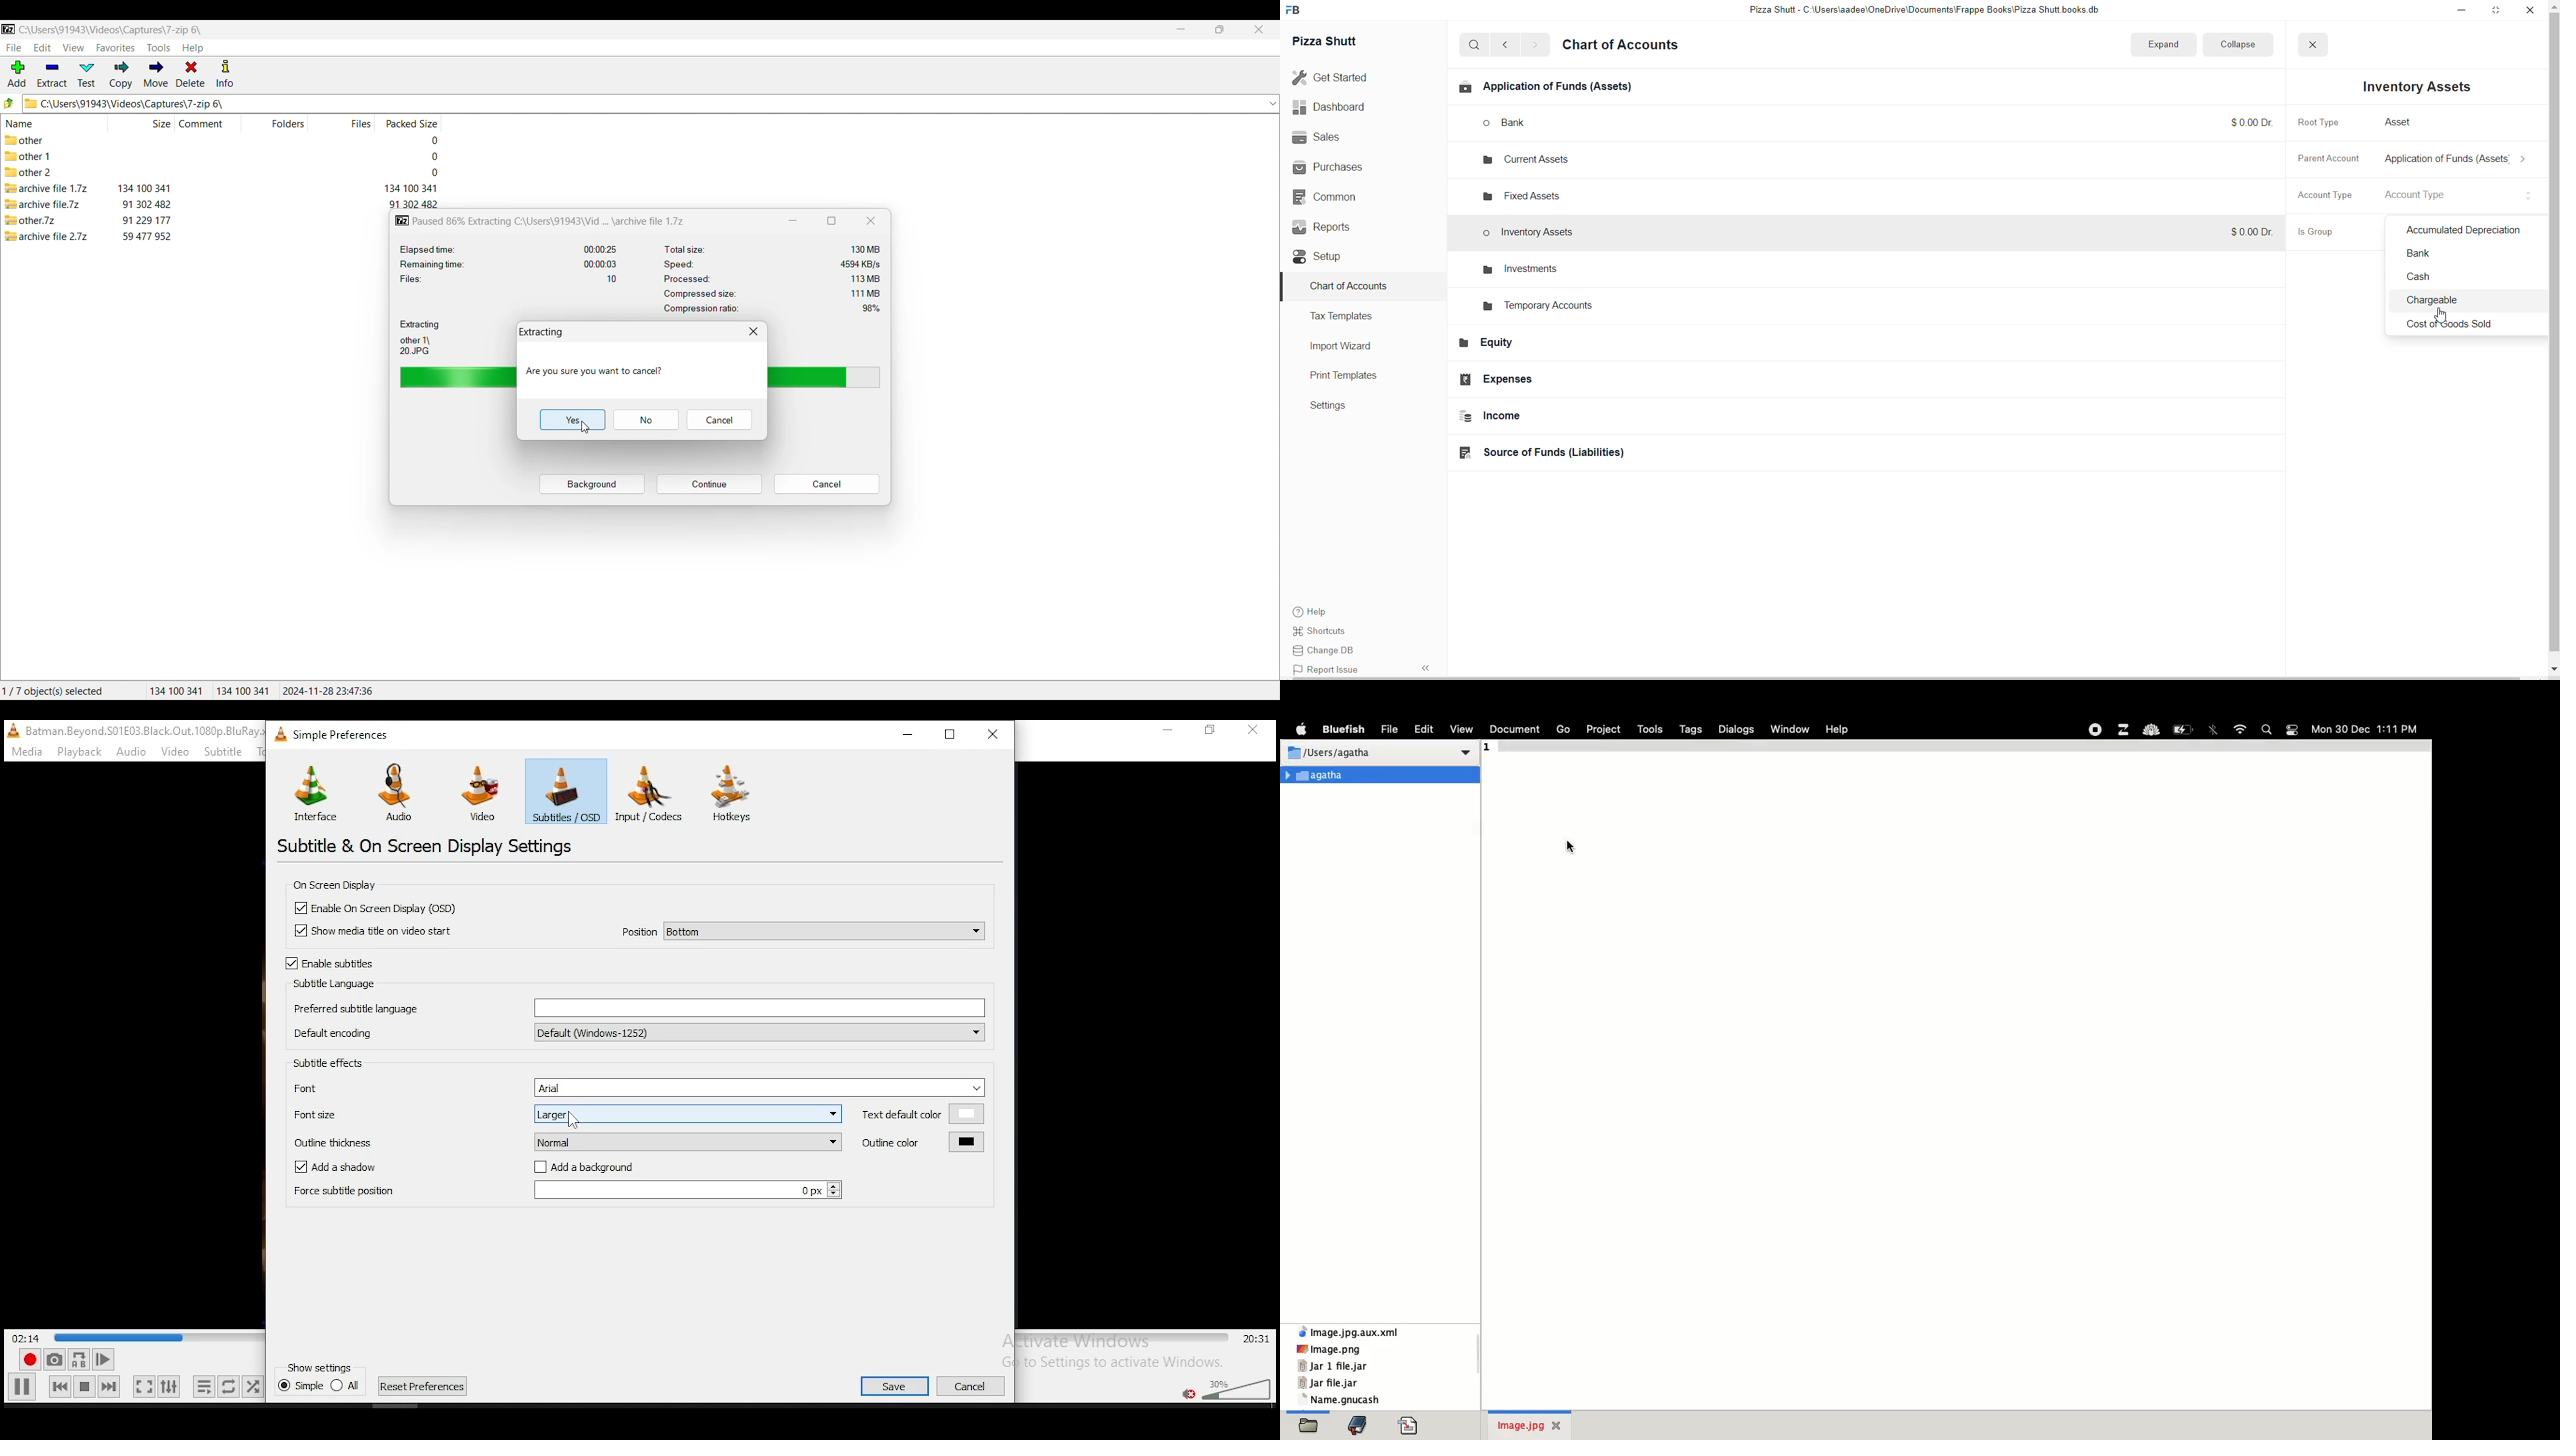 The height and width of the screenshot is (1456, 2576). Describe the element at coordinates (640, 1087) in the screenshot. I see `font` at that location.